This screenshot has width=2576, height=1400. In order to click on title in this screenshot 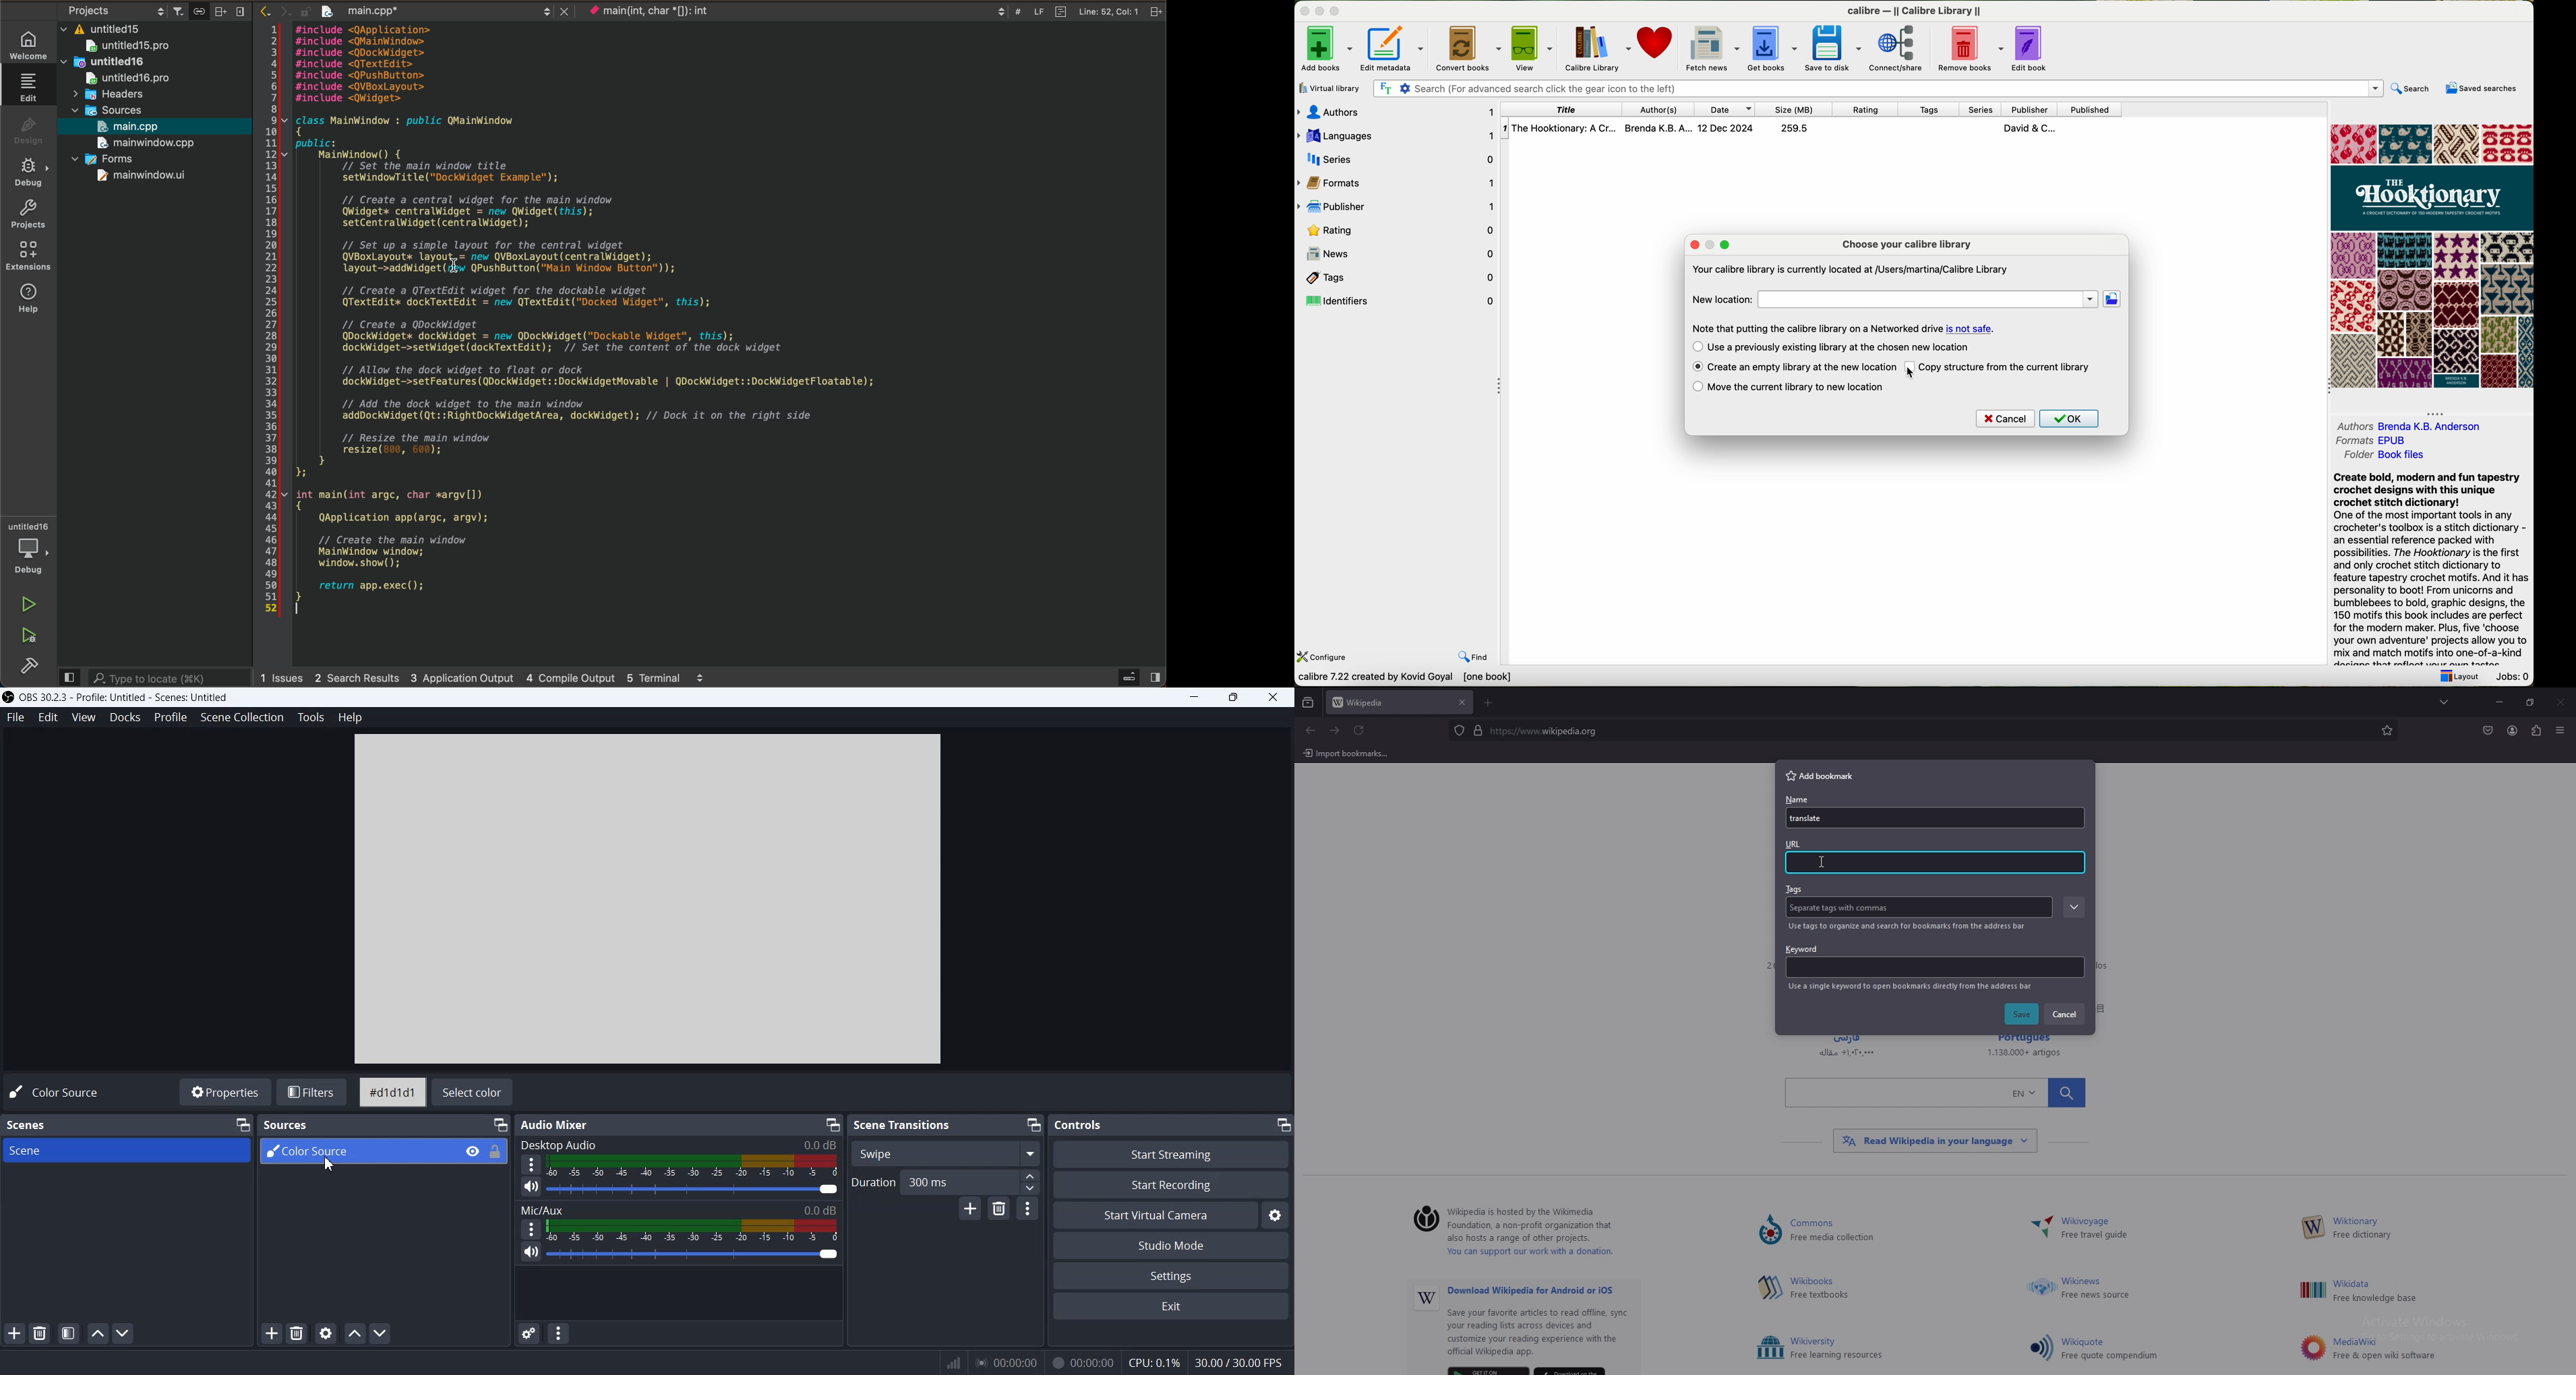, I will do `click(1561, 108)`.